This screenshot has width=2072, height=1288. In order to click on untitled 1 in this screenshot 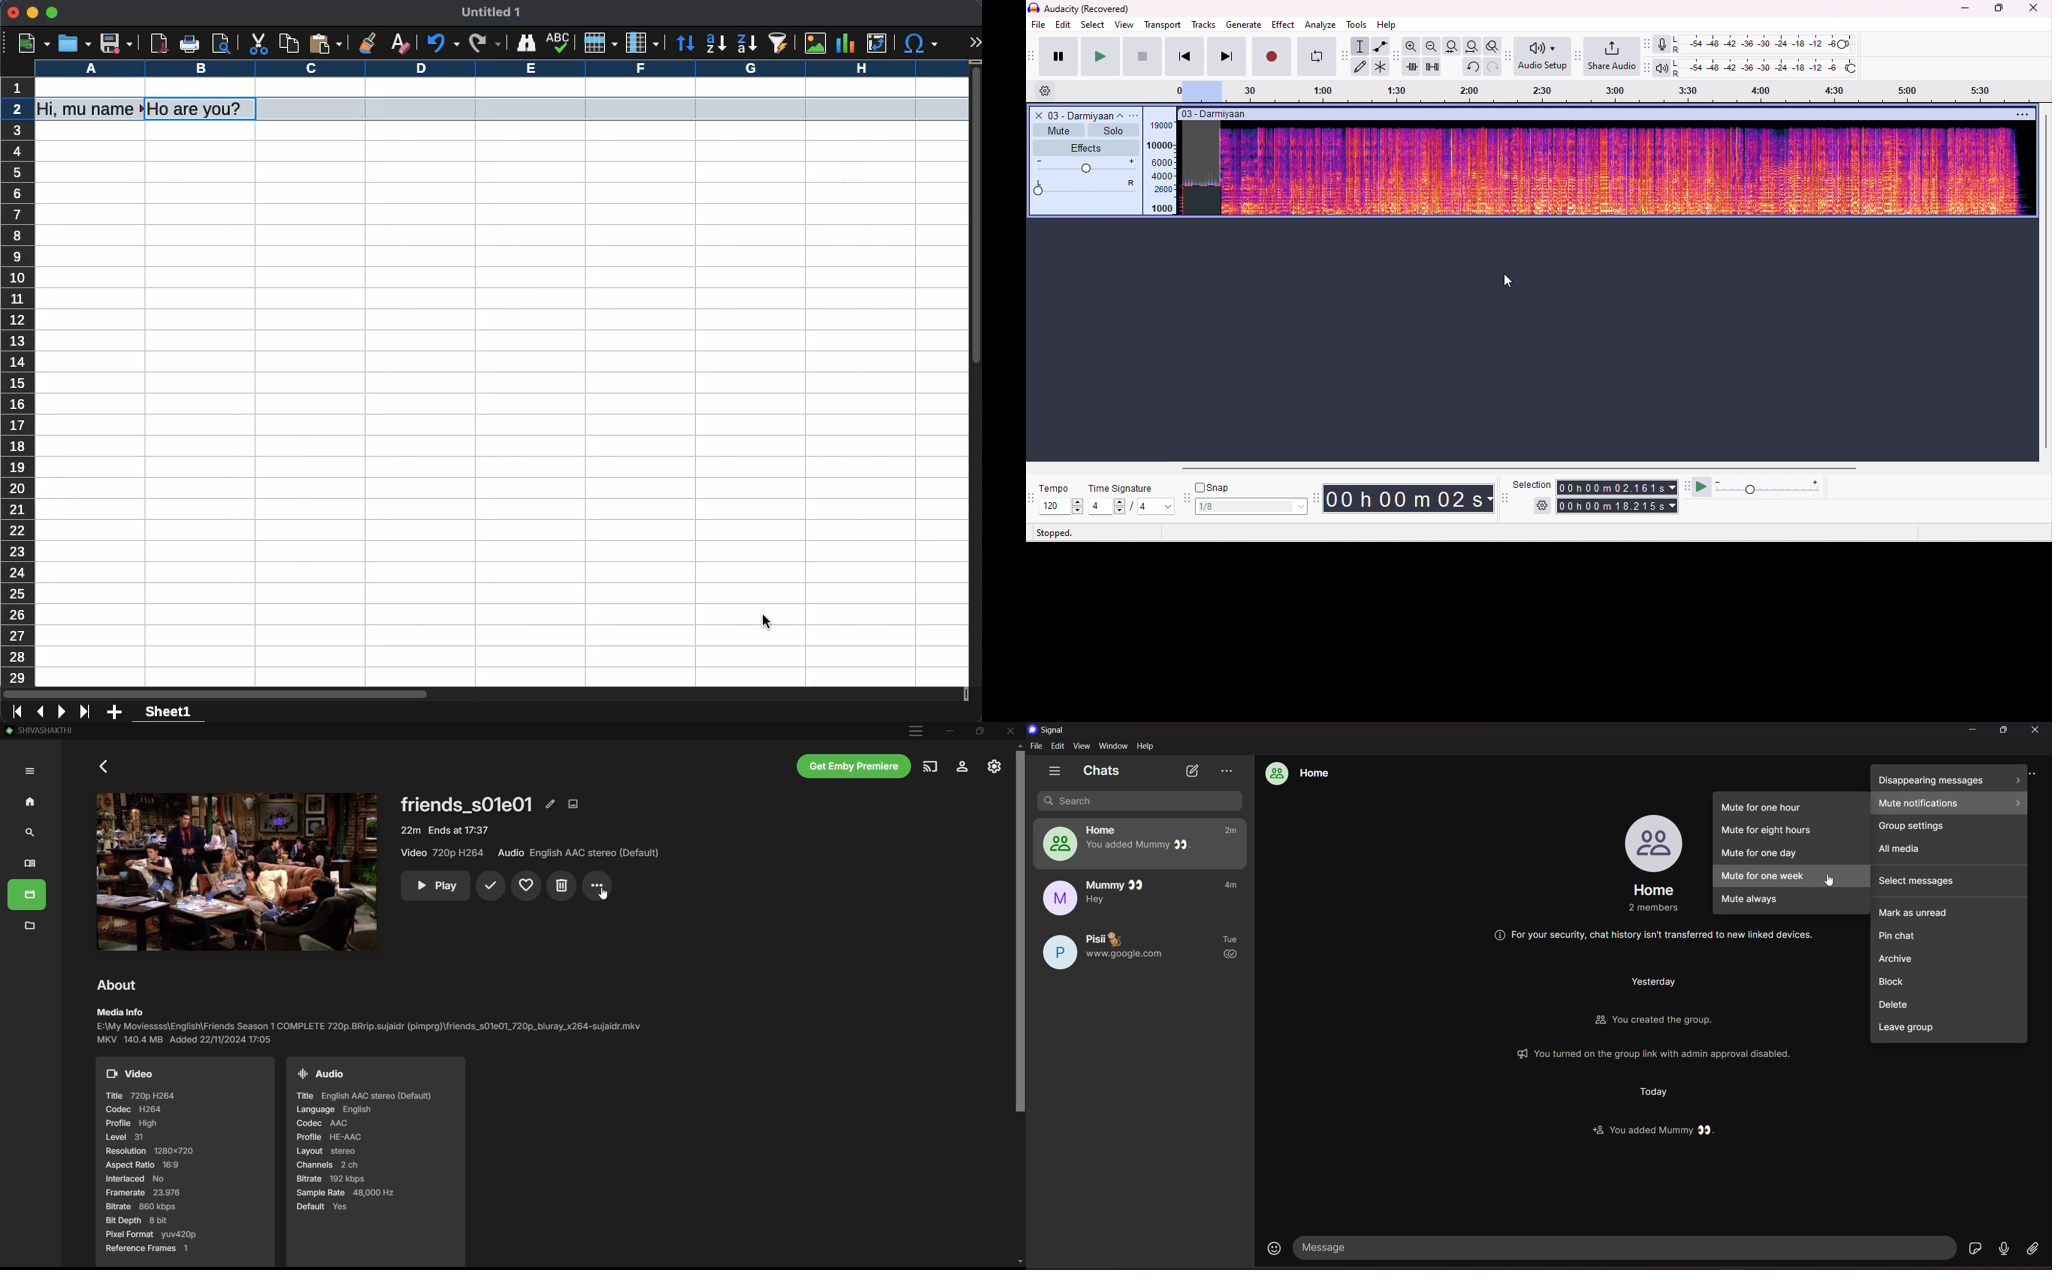, I will do `click(490, 11)`.